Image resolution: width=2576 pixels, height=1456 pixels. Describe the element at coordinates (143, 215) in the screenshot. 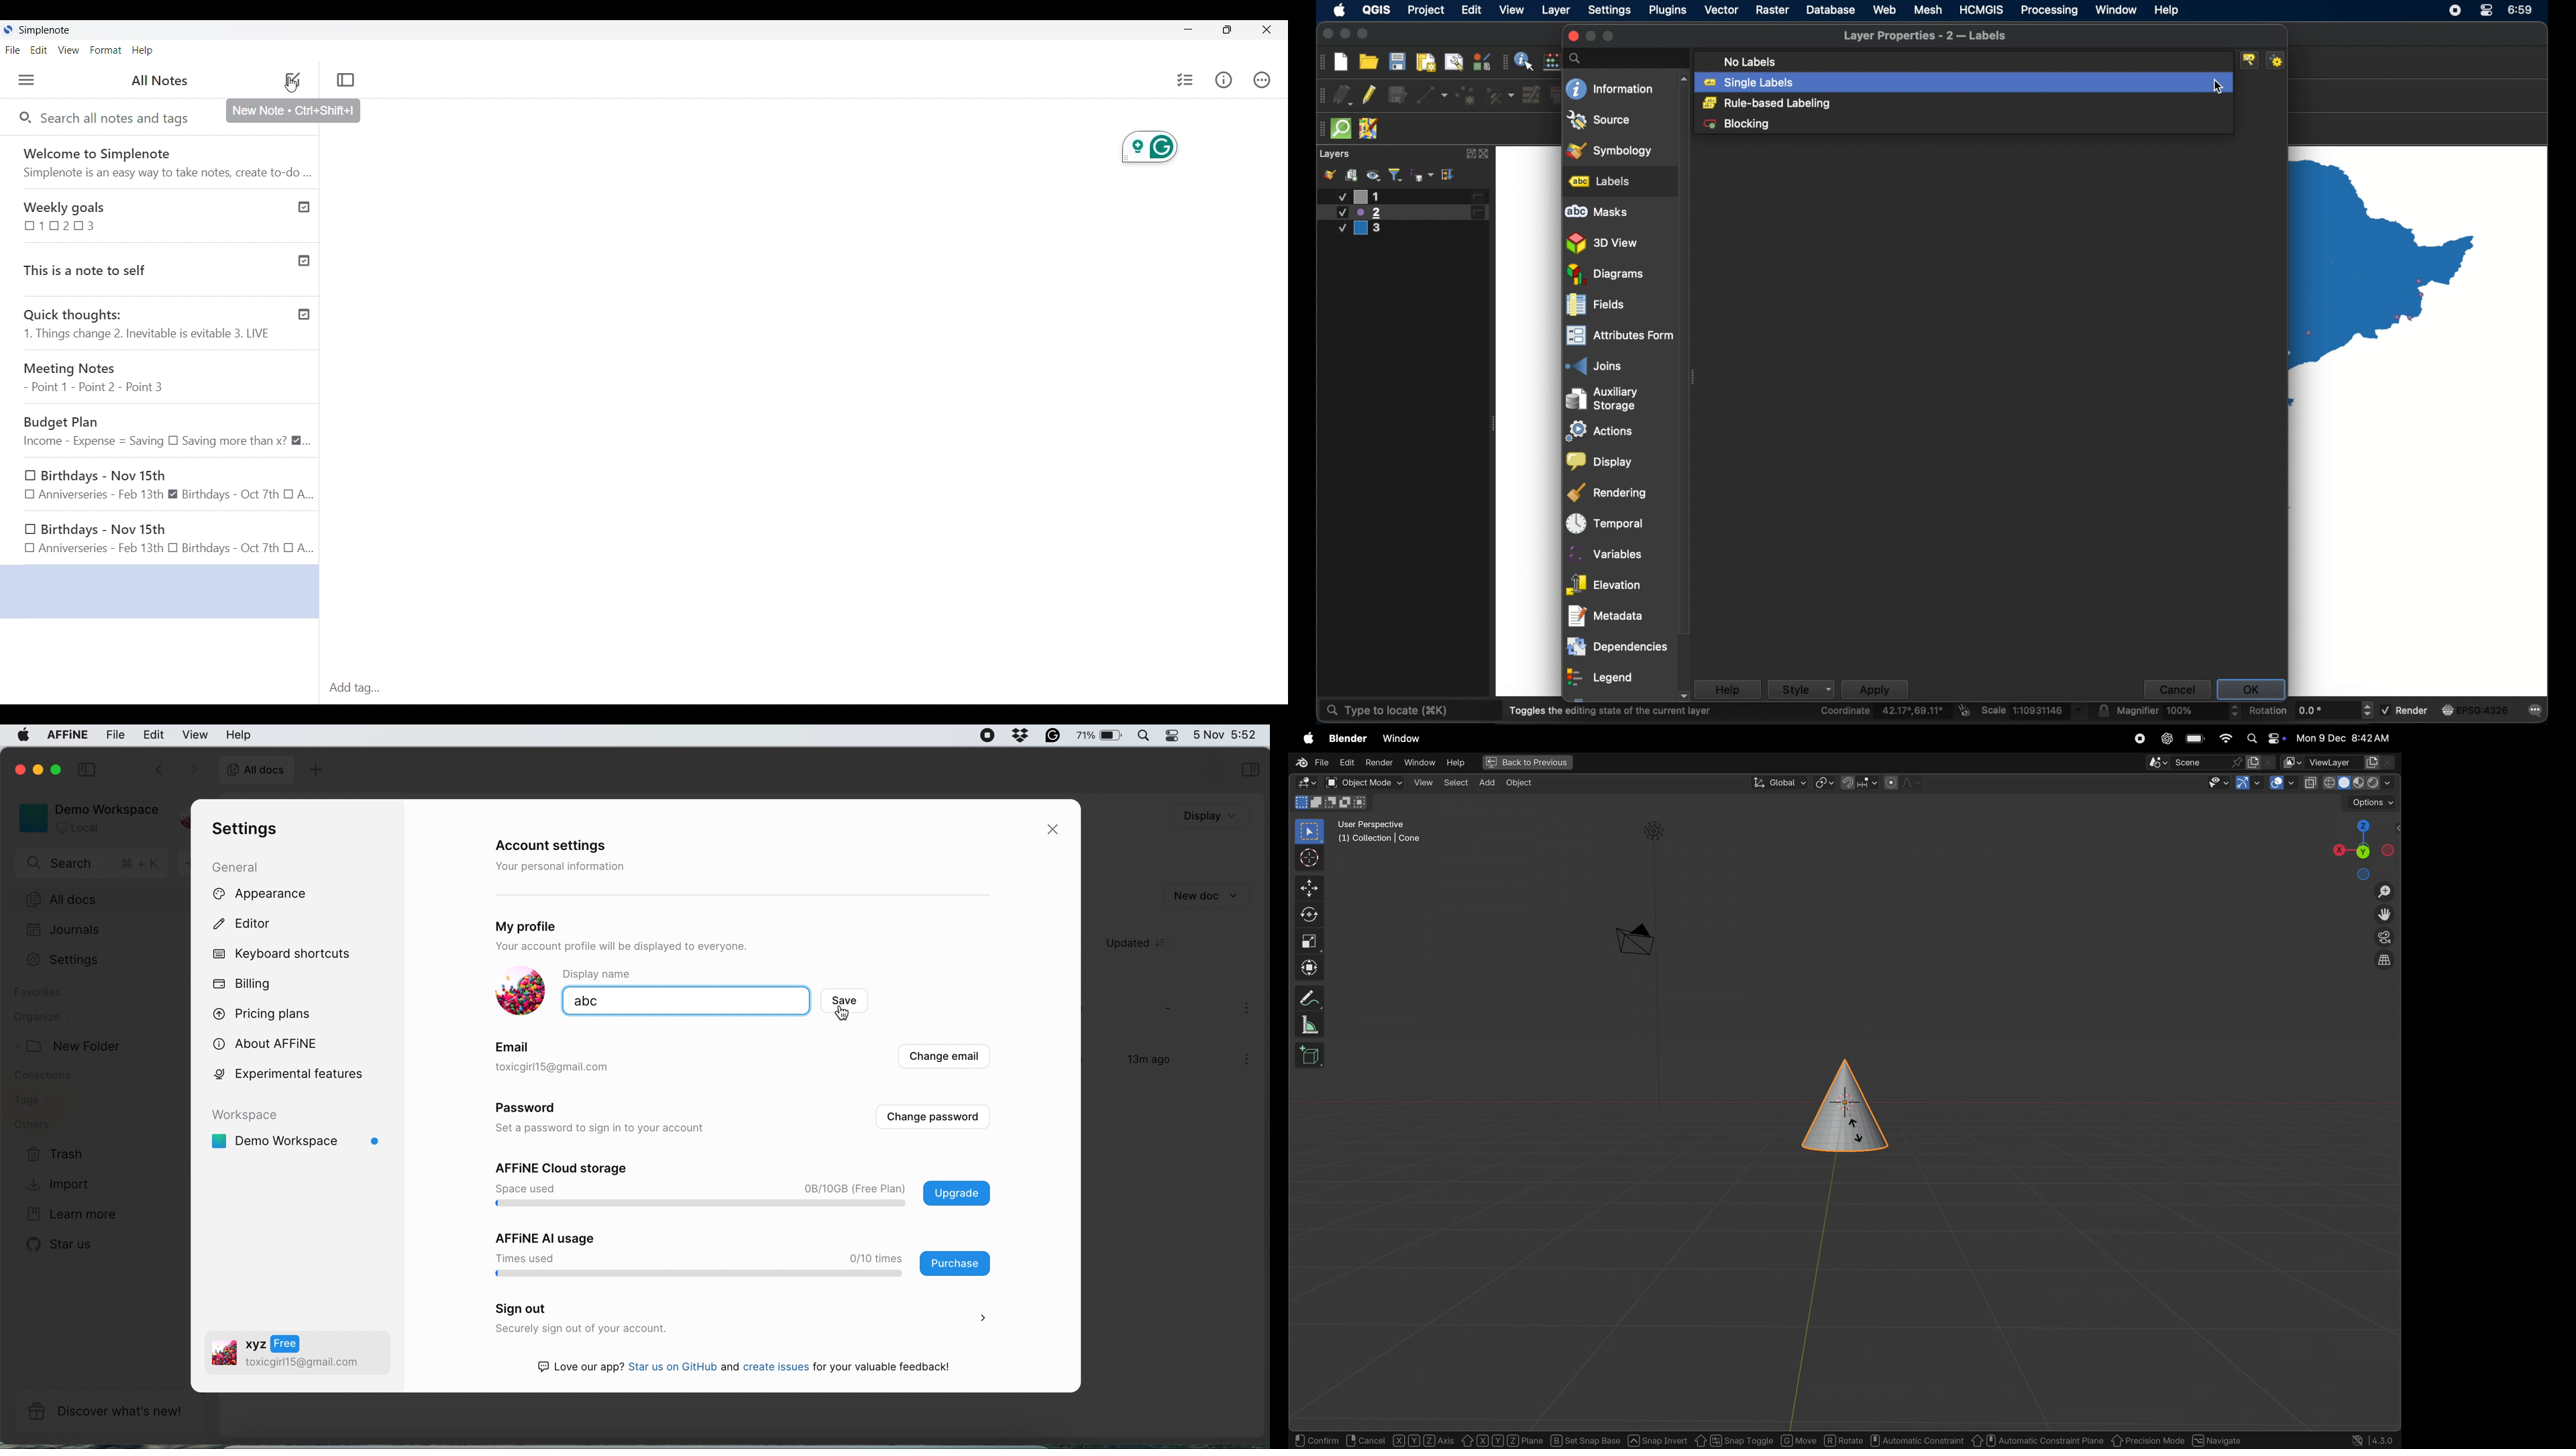

I see `Weekly goals` at that location.